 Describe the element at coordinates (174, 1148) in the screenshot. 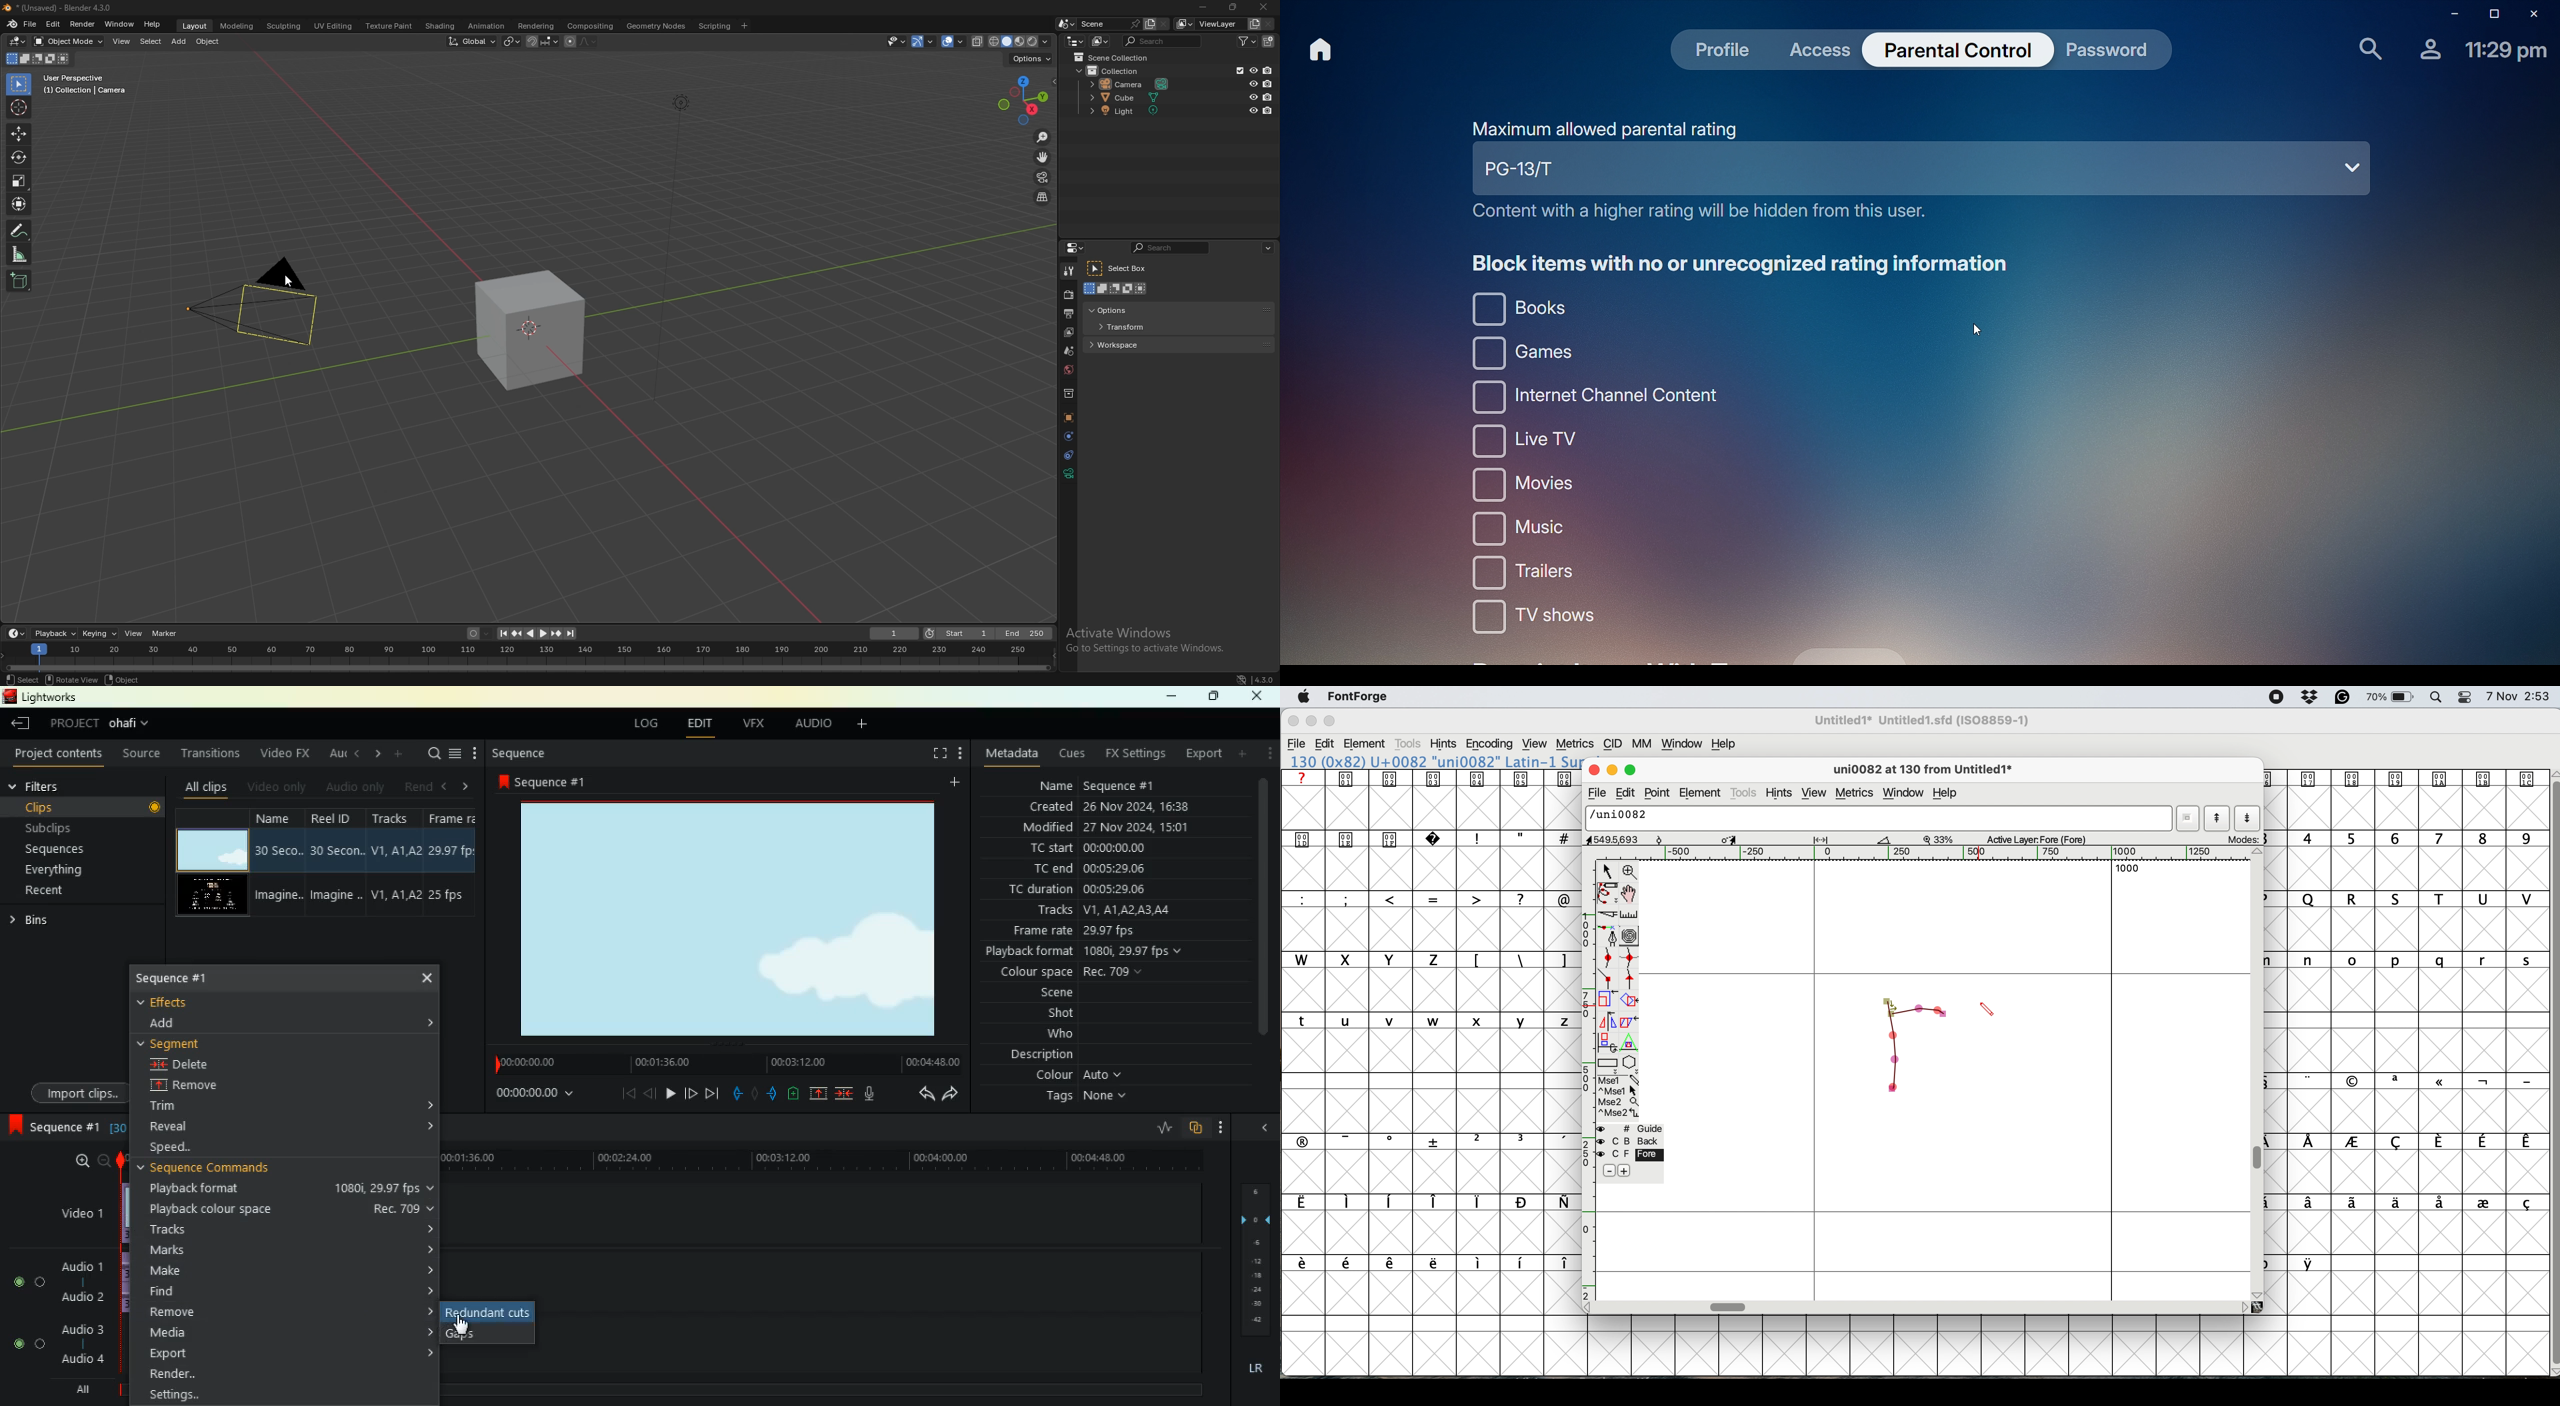

I see `speed` at that location.